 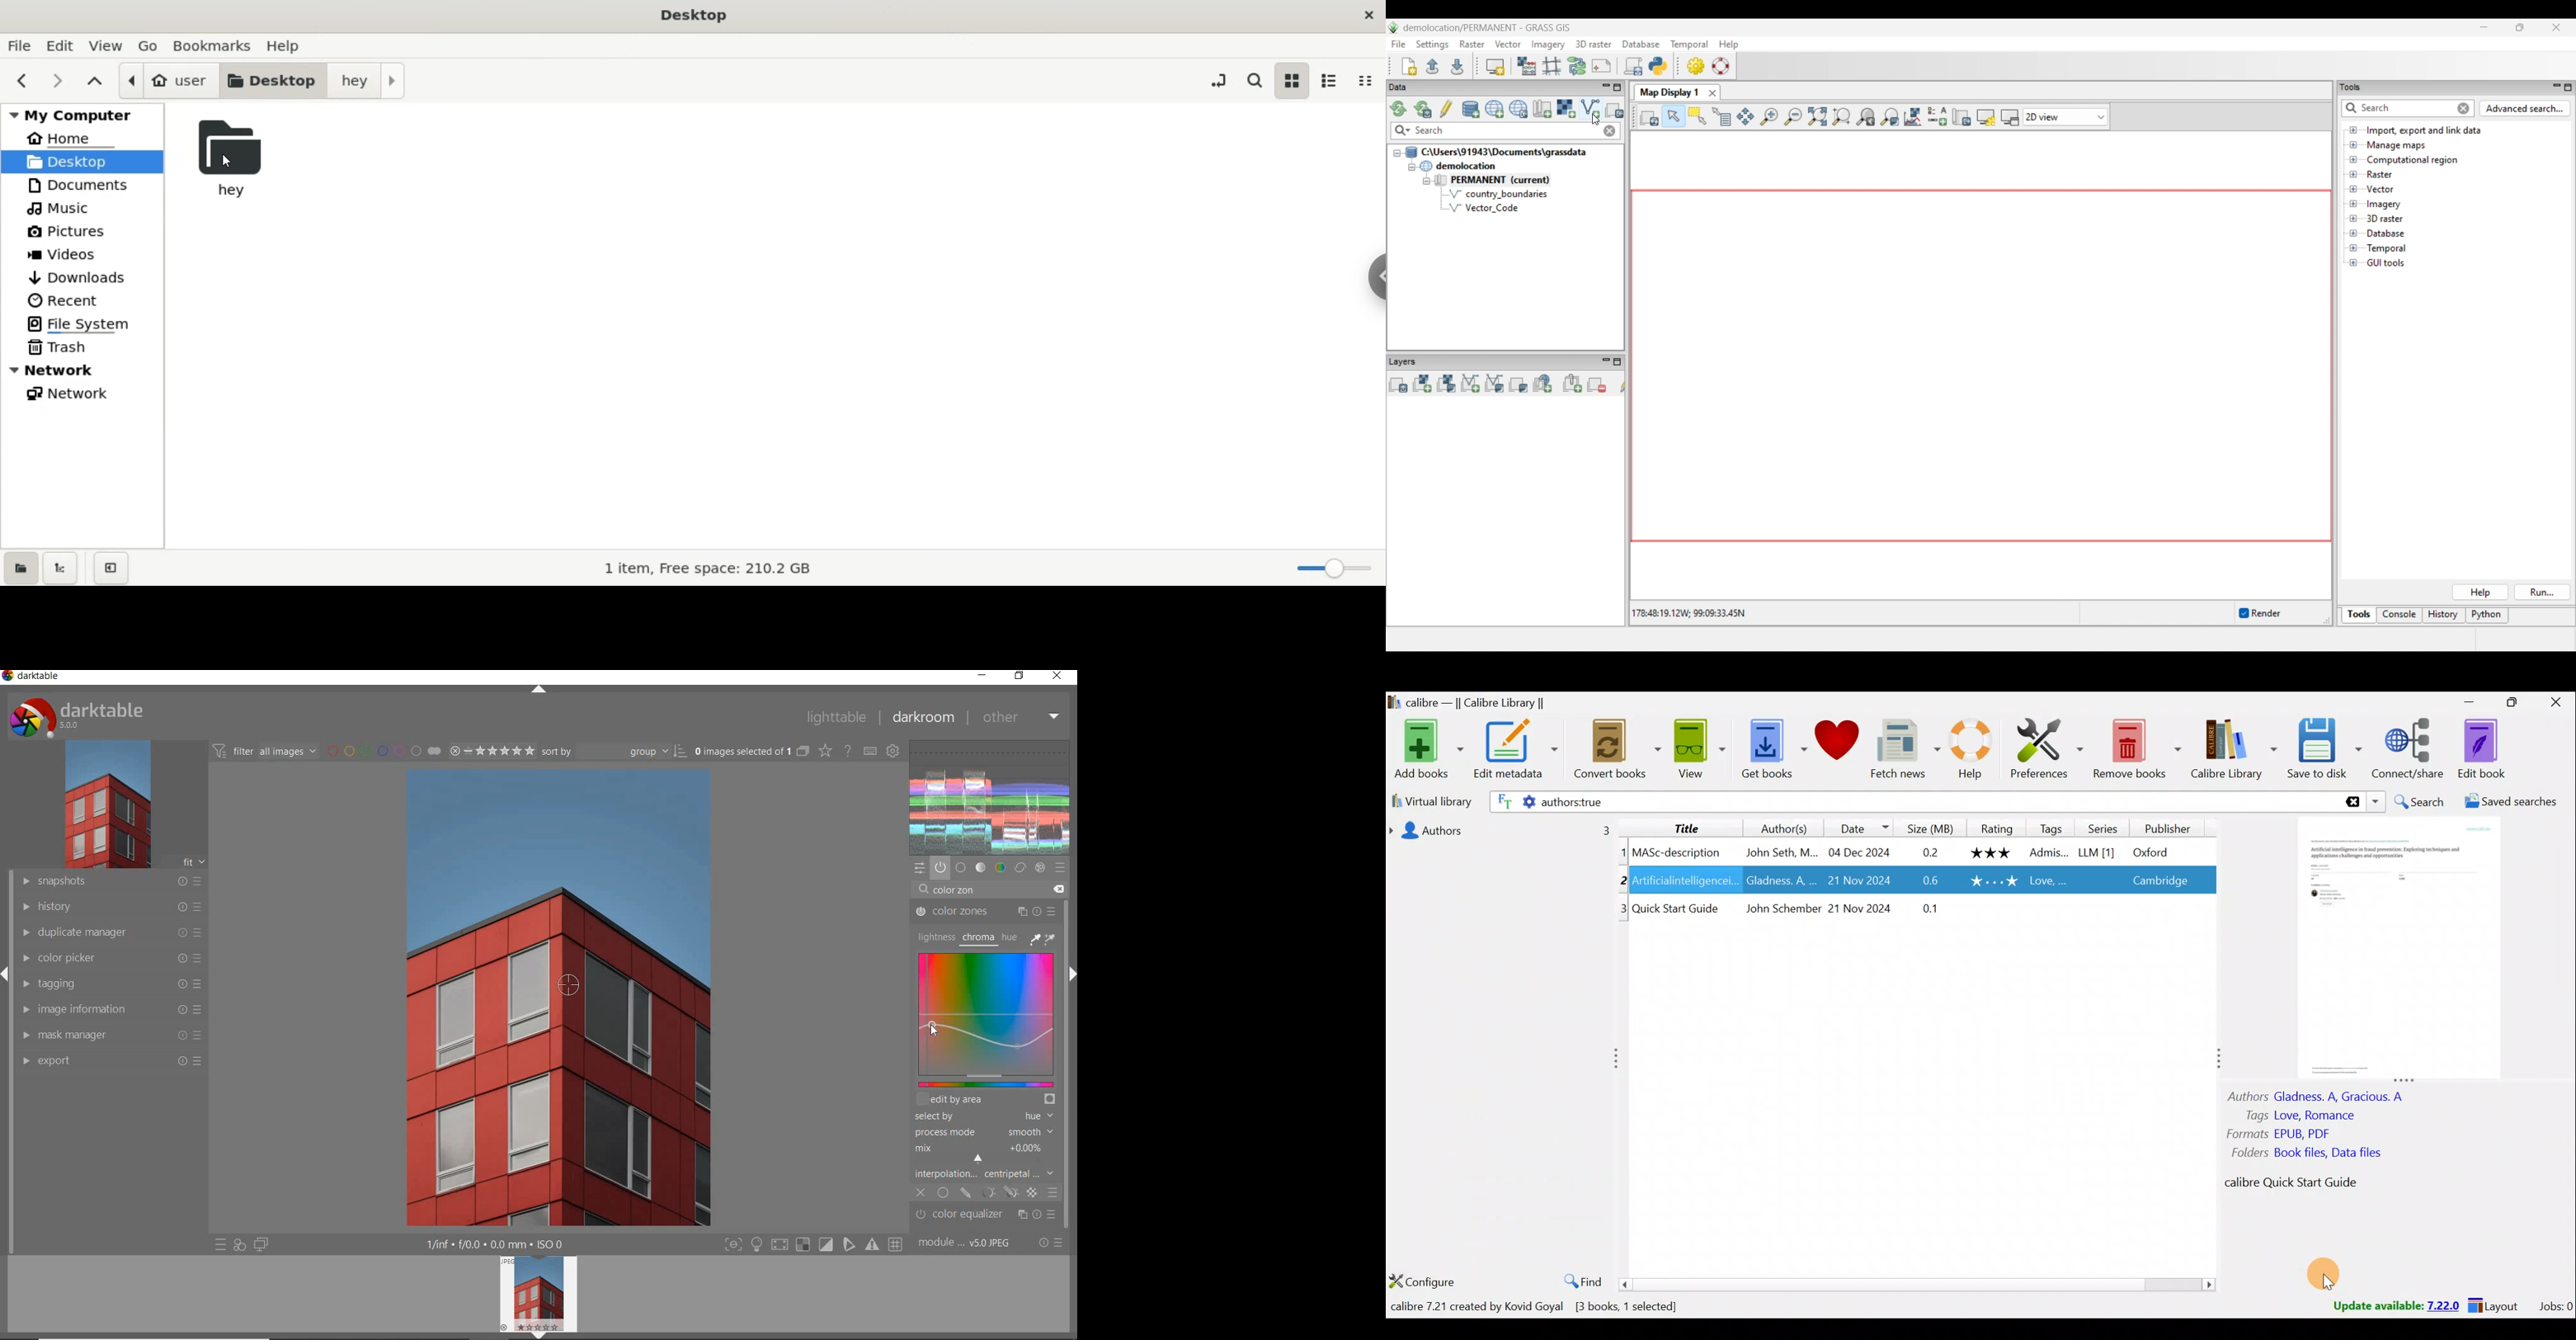 I want to click on expand/collapse, so click(x=6, y=975).